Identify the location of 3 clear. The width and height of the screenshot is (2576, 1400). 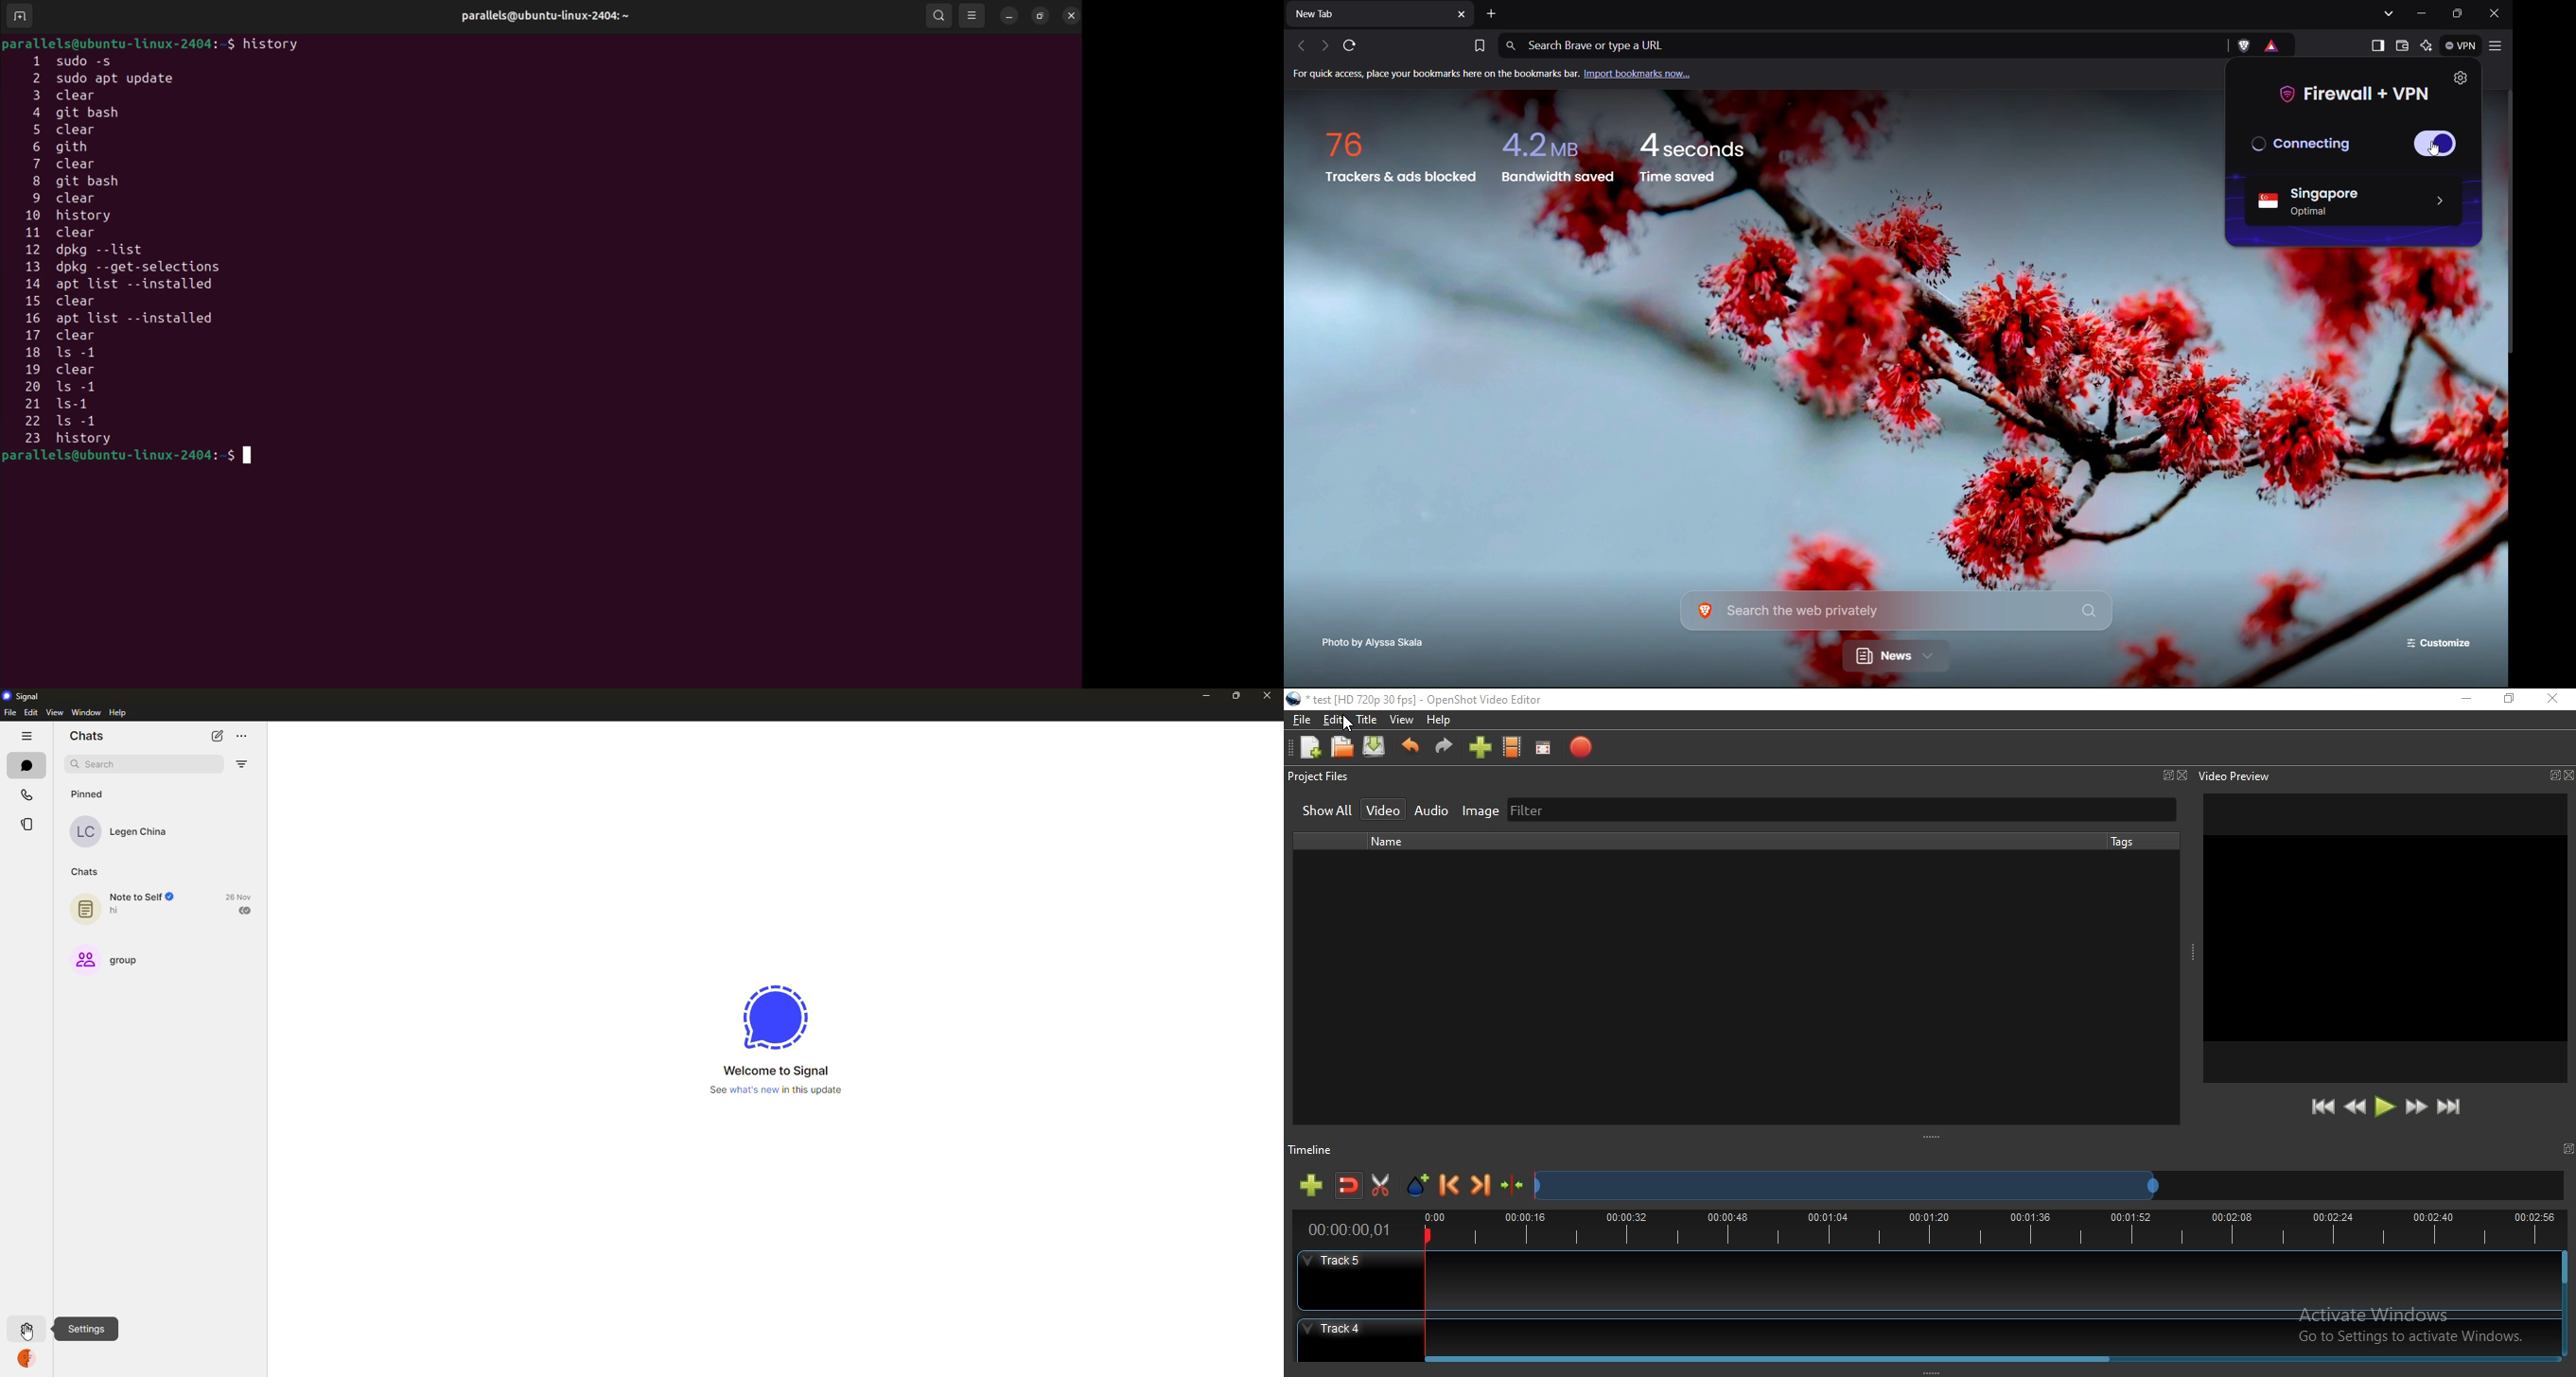
(86, 95).